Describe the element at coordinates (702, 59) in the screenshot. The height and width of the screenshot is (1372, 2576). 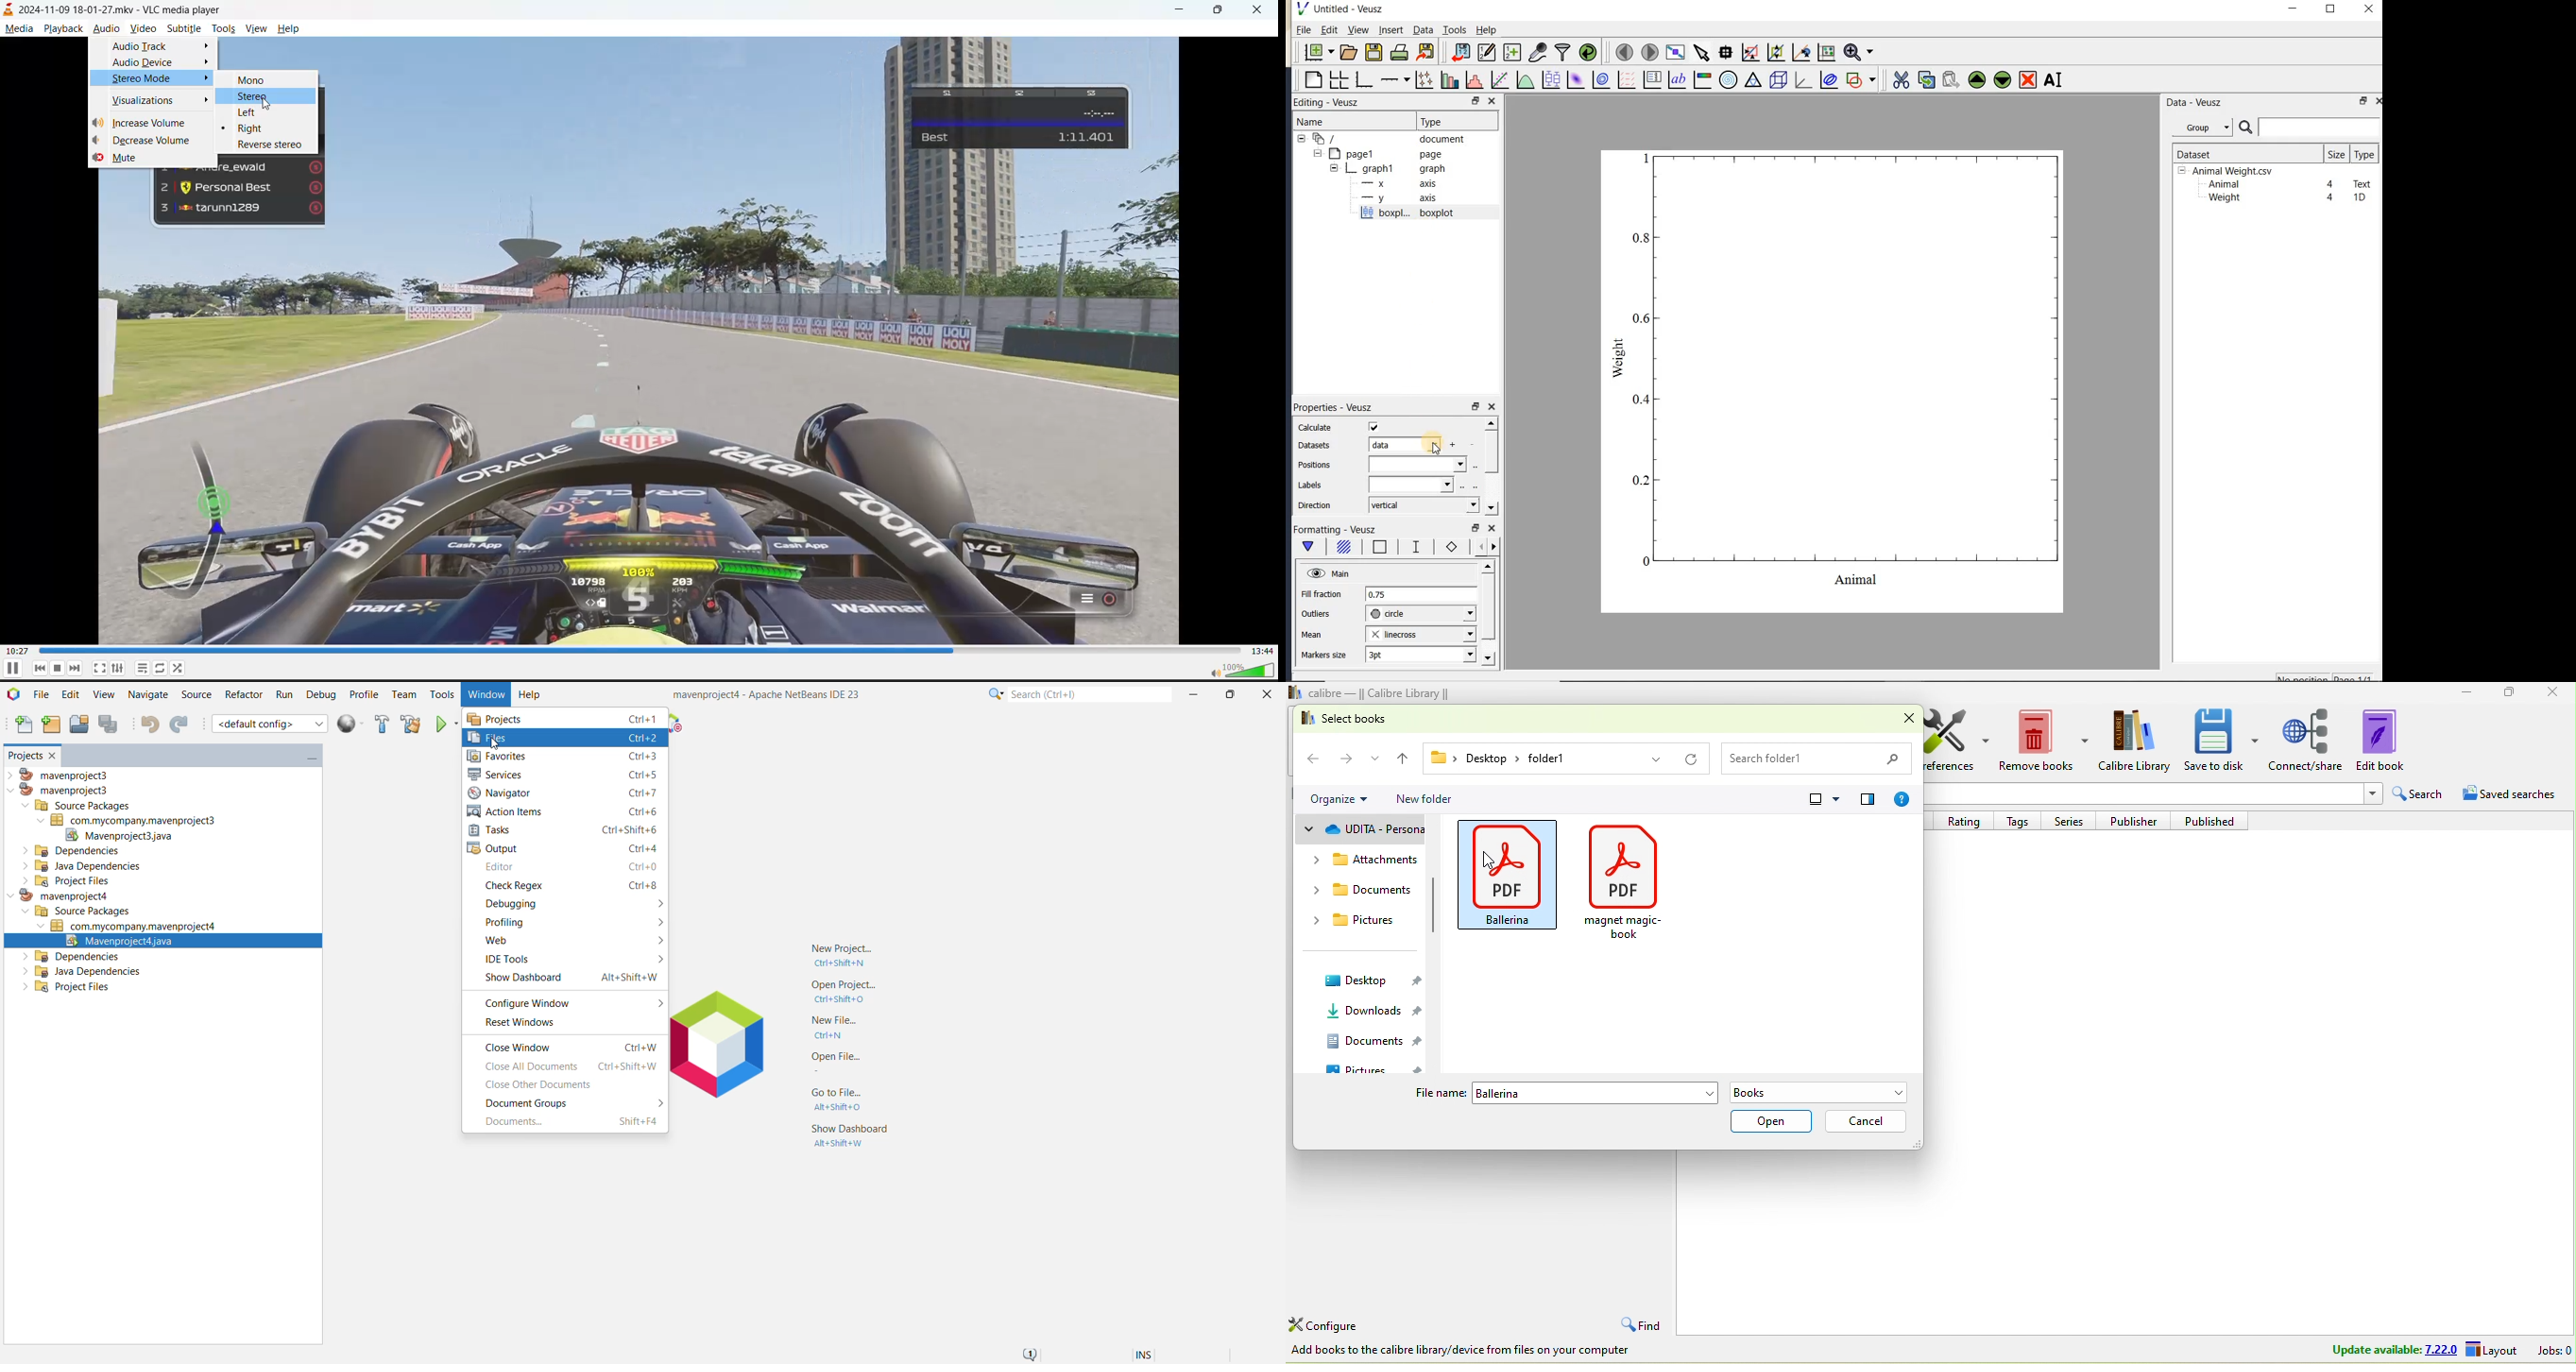
I see `preview` at that location.